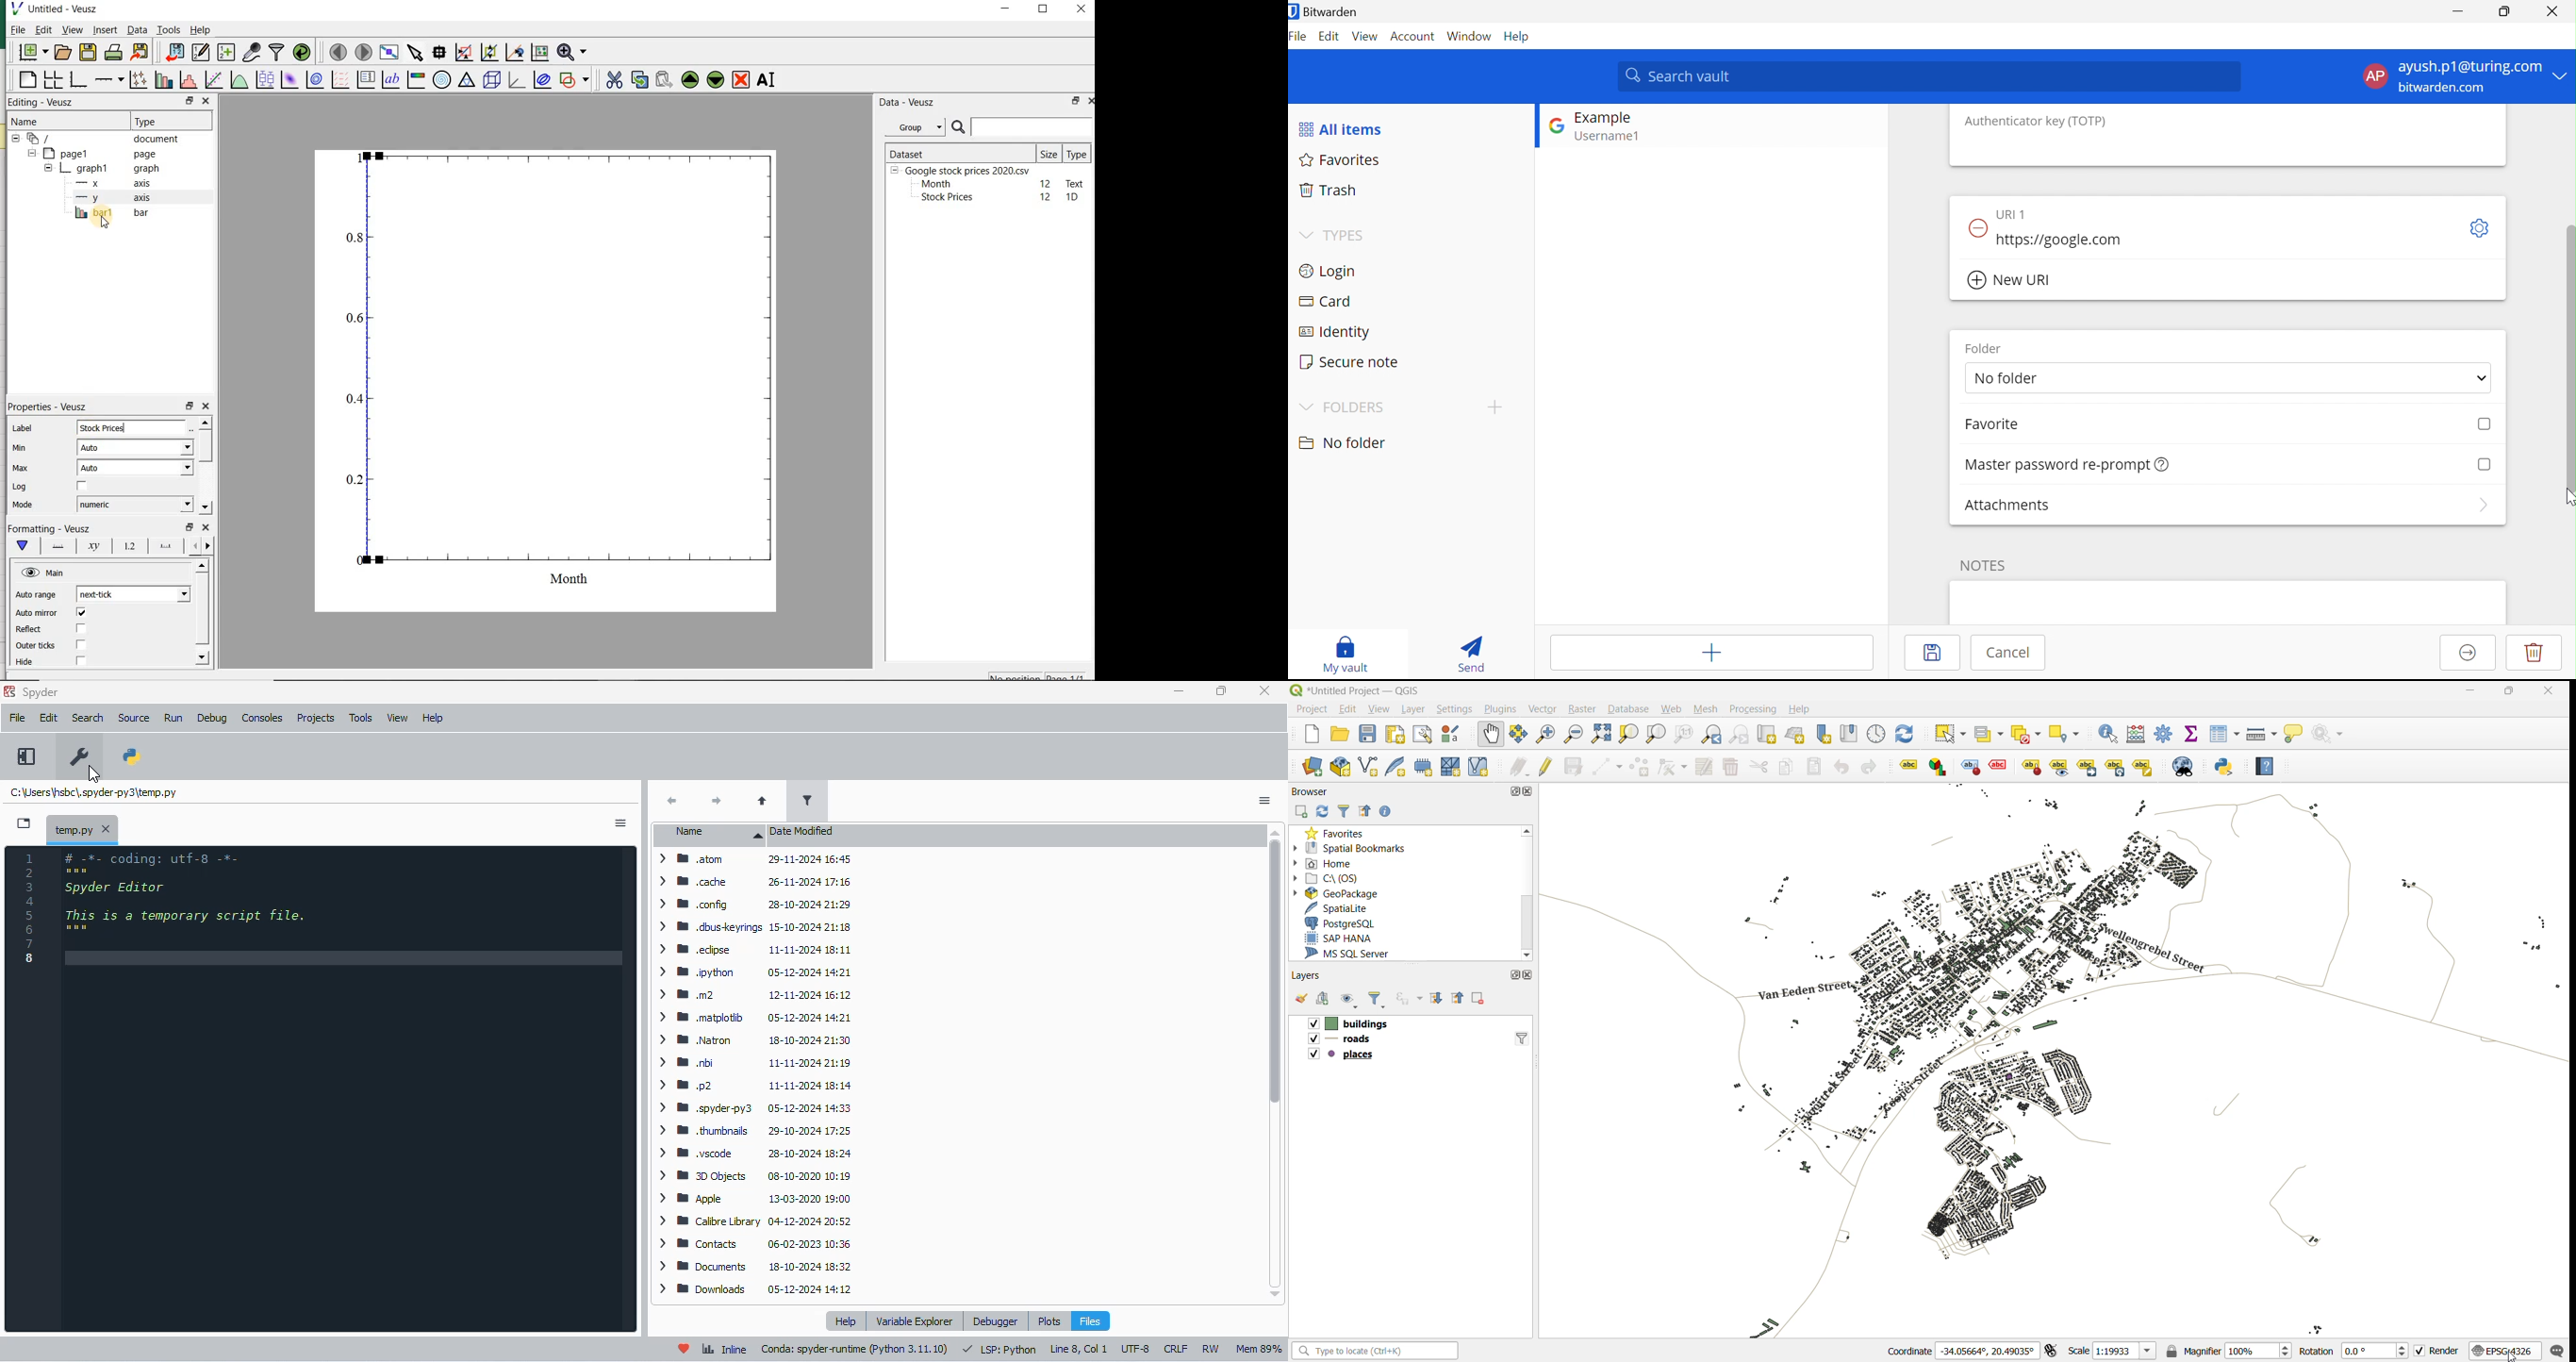 This screenshot has height=1372, width=2576. What do you see at coordinates (751, 861) in the screenshot?
I see `` at bounding box center [751, 861].